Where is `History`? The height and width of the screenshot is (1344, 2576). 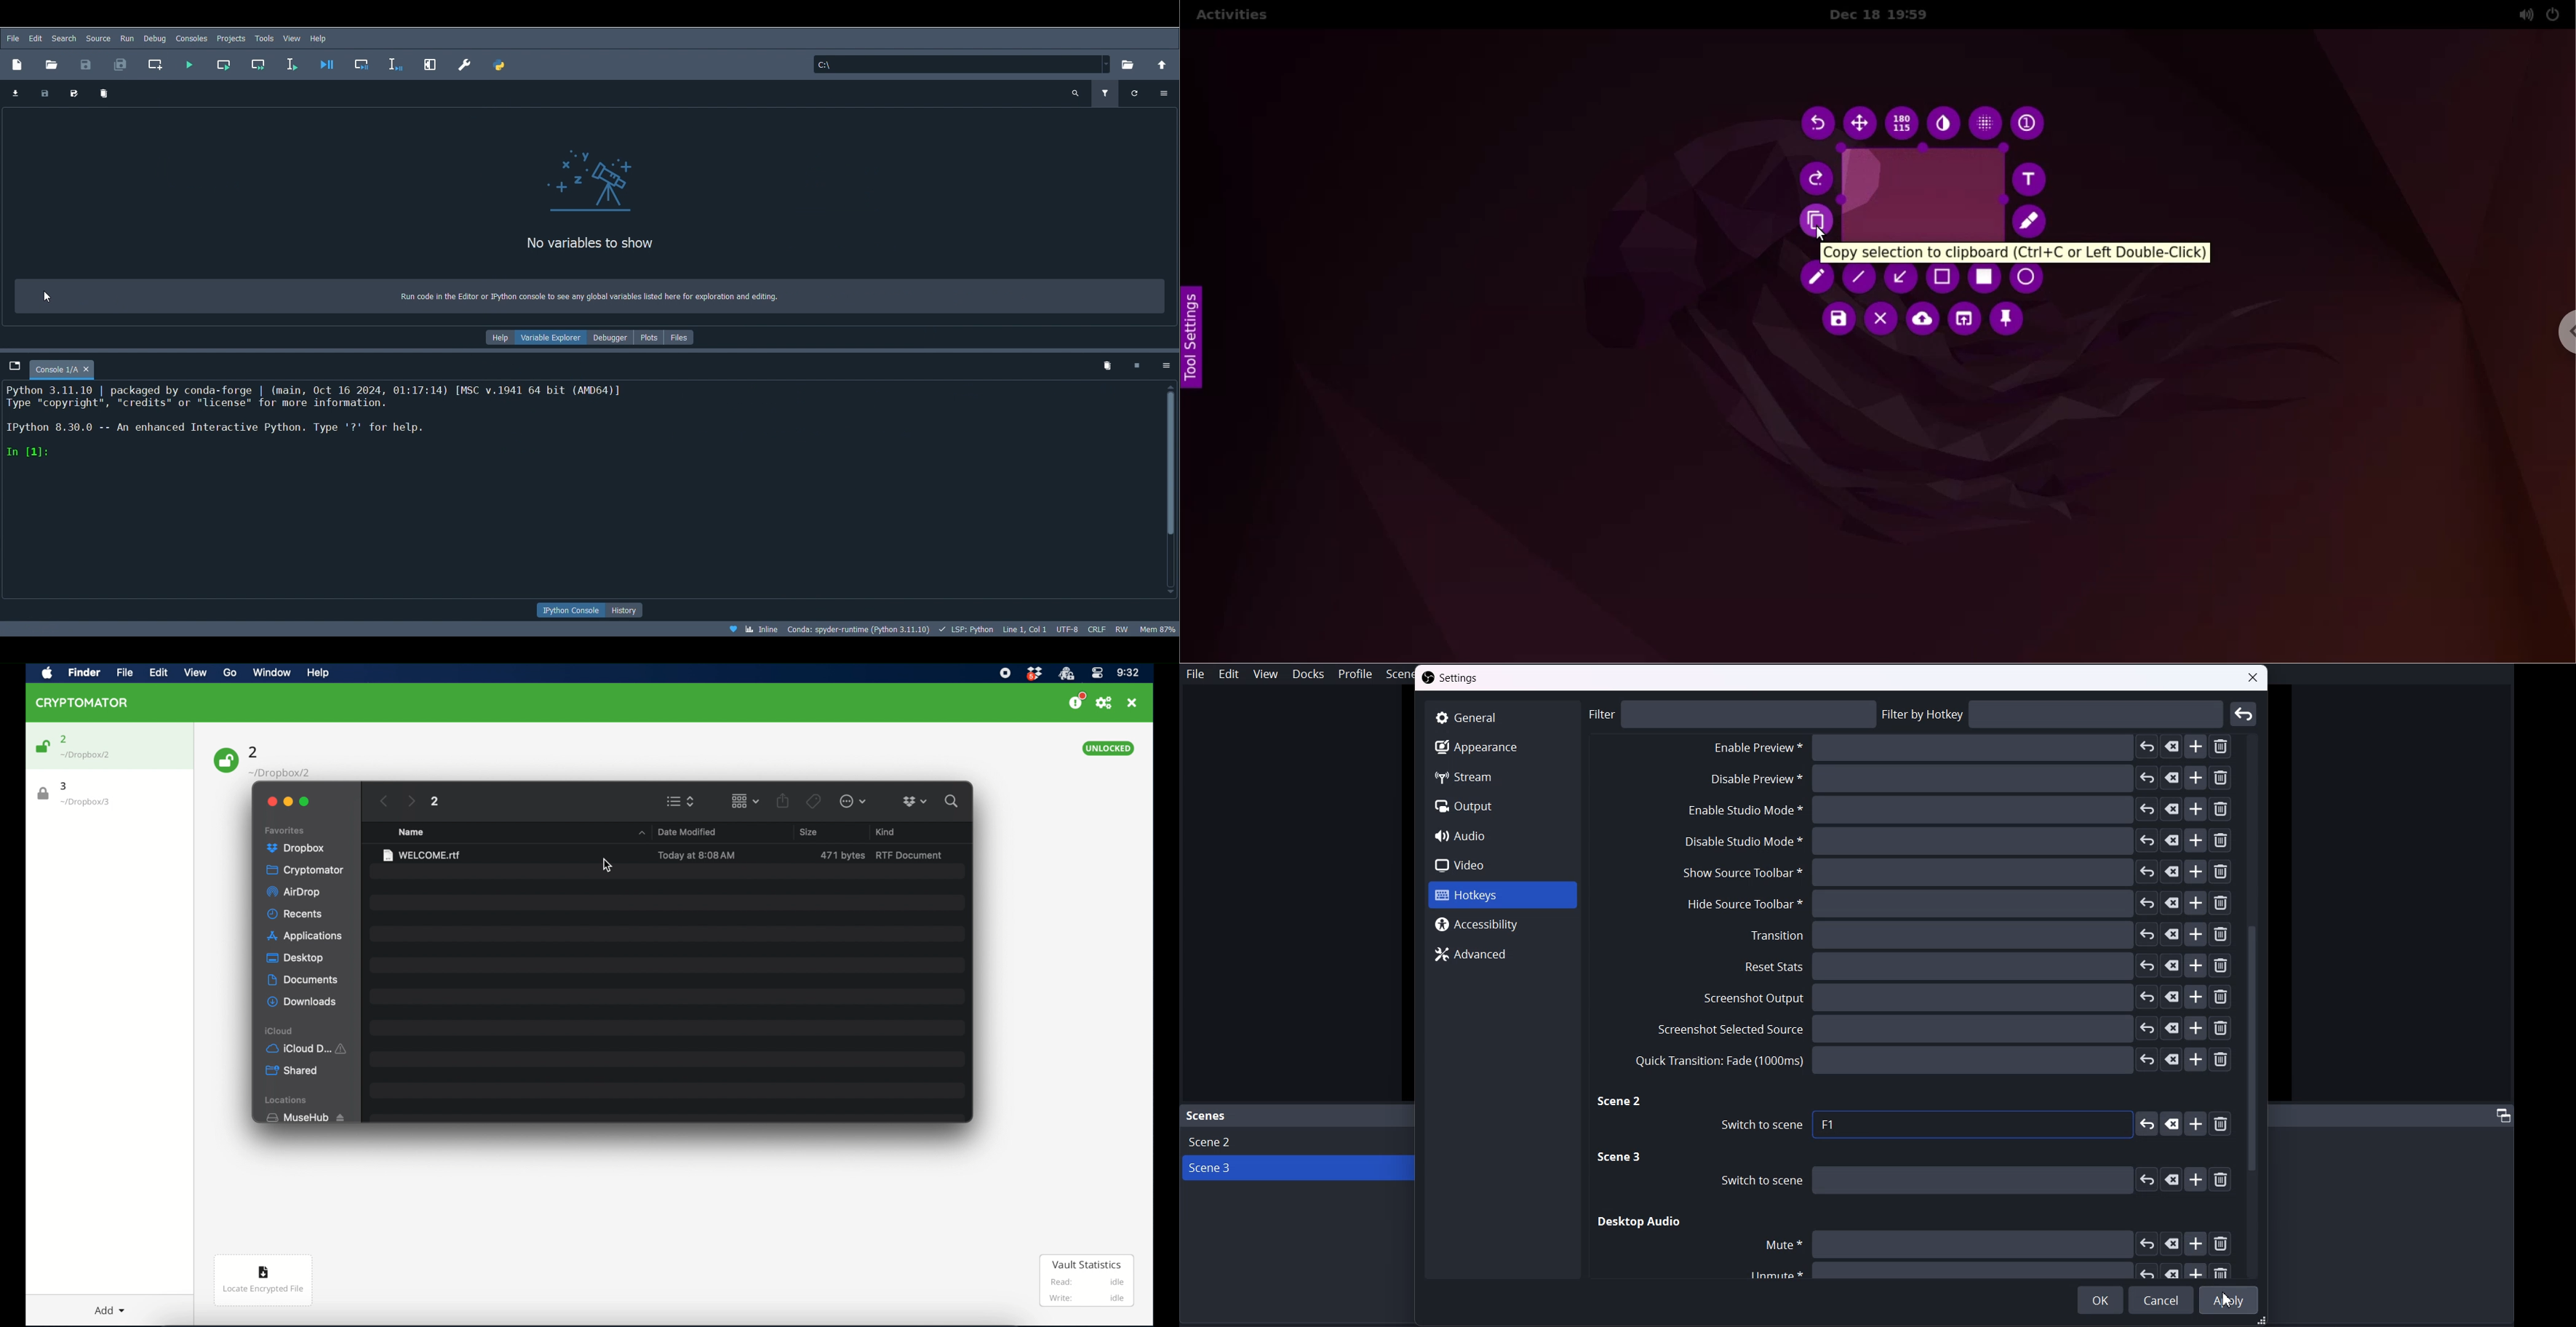
History is located at coordinates (631, 610).